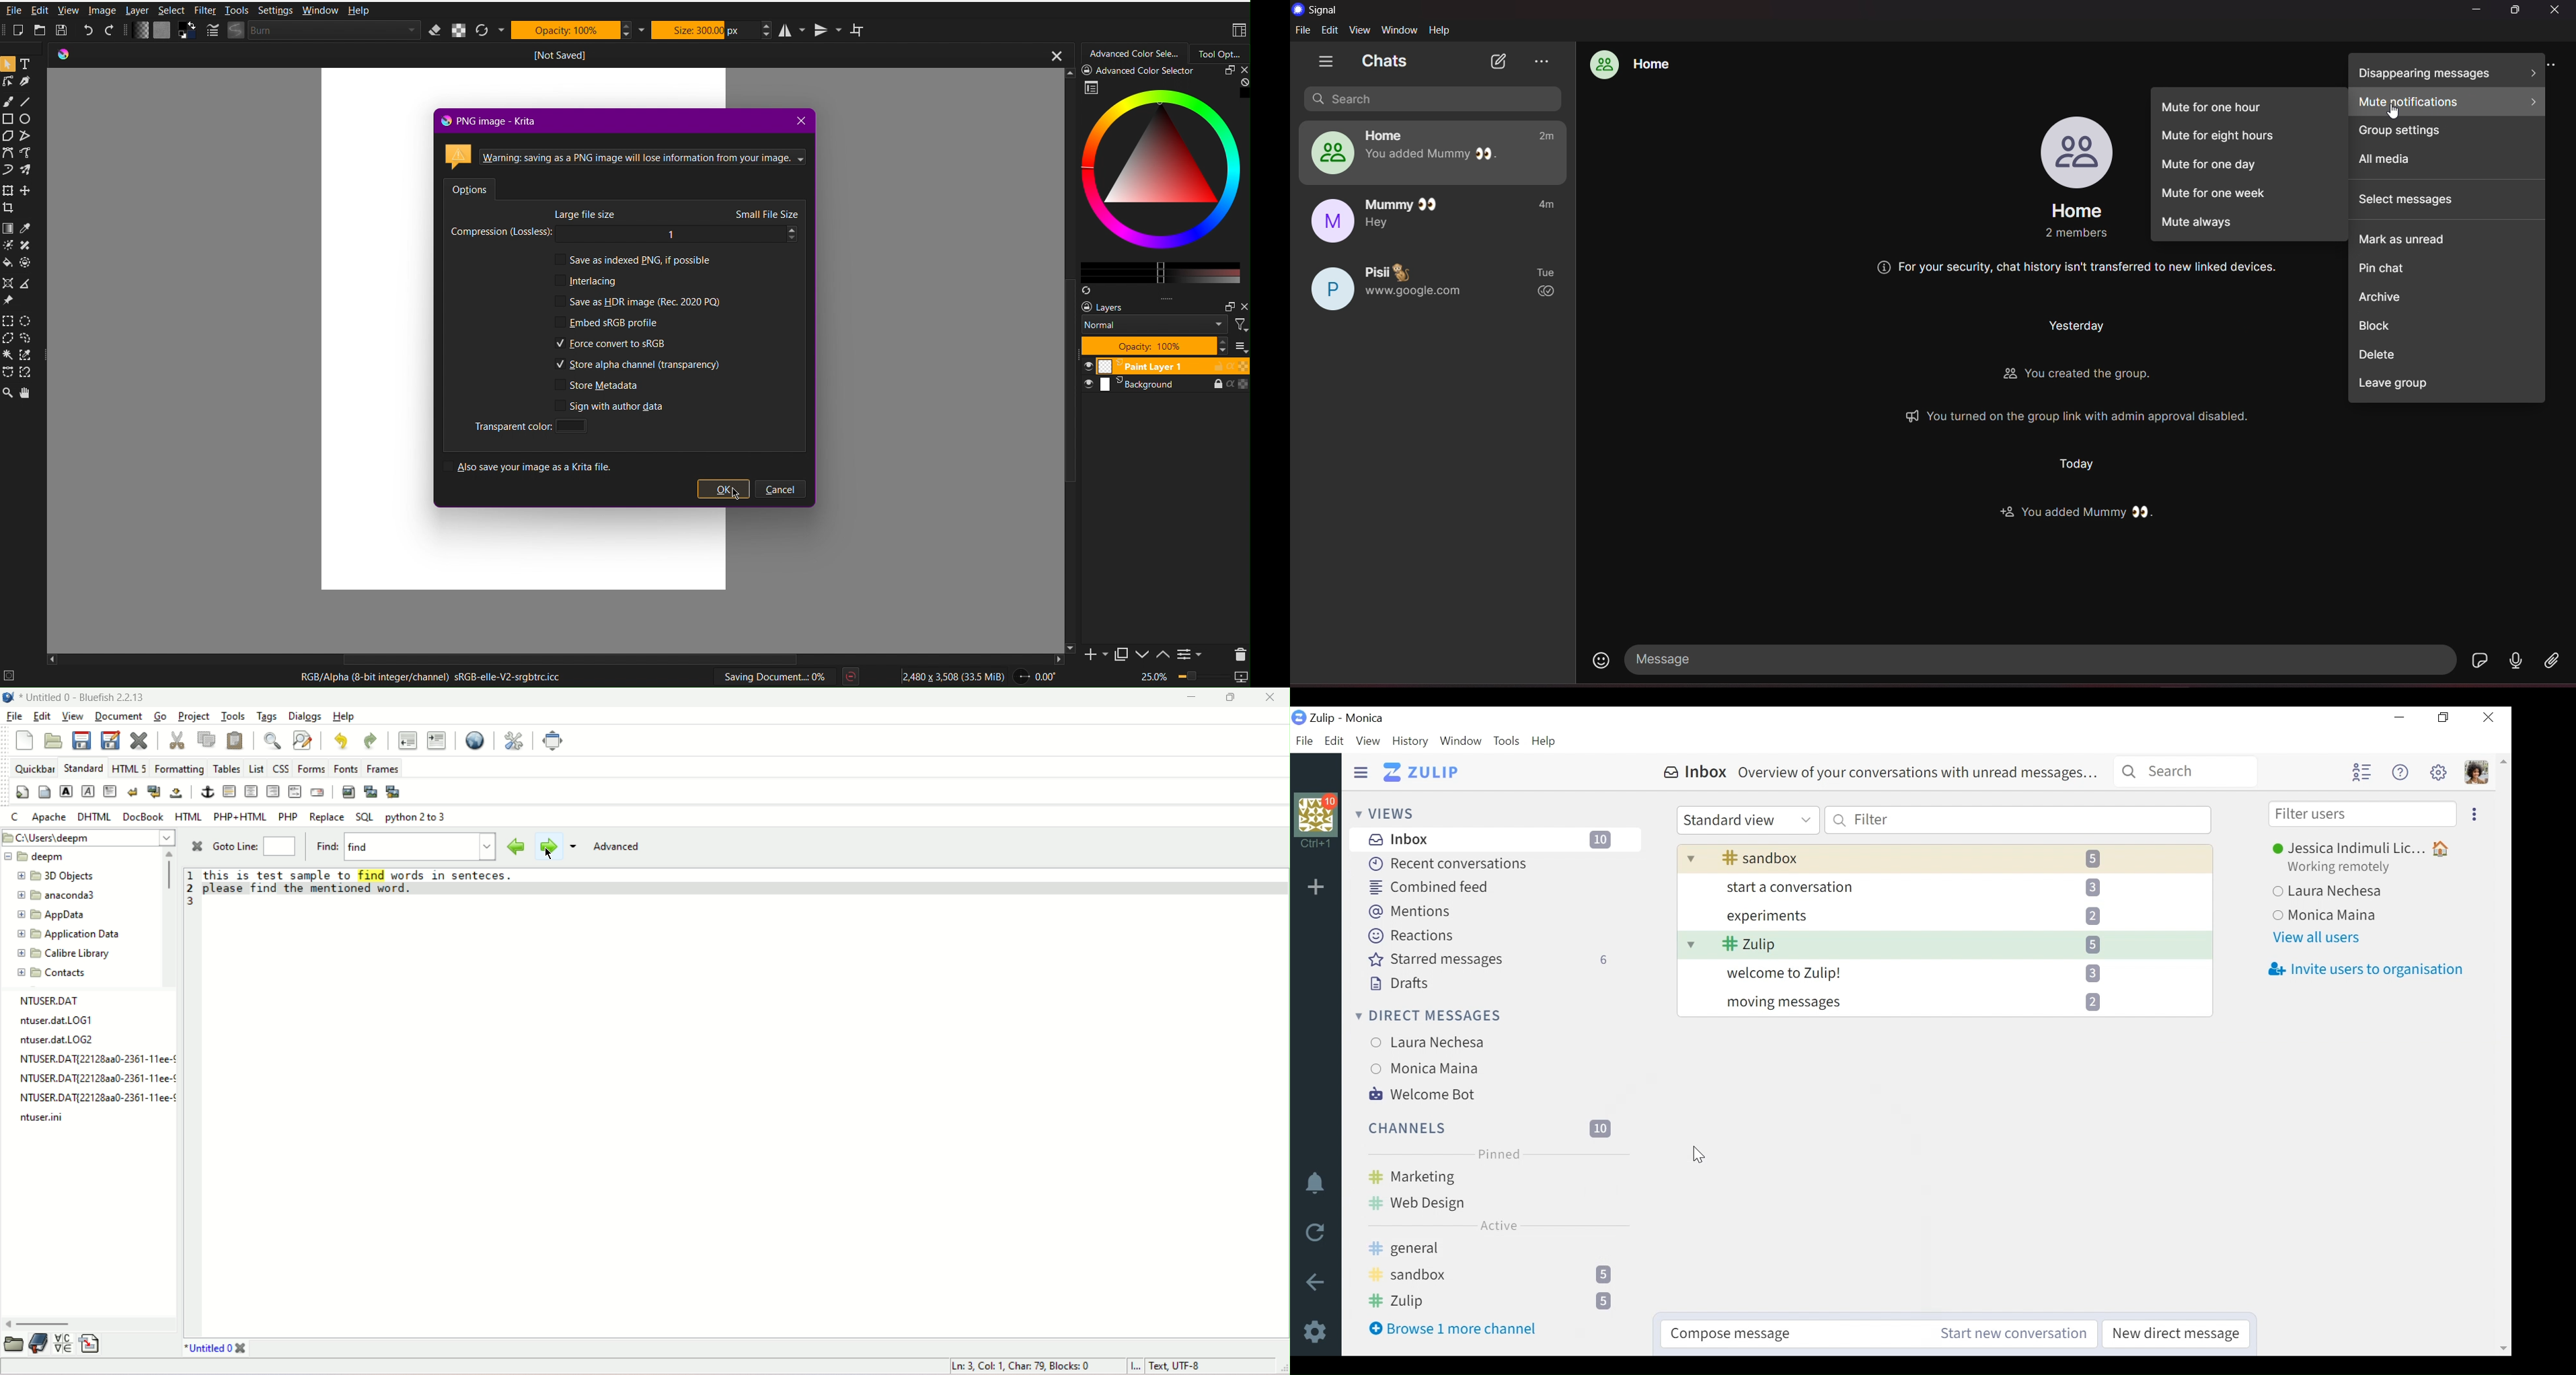  Describe the element at coordinates (2450, 71) in the screenshot. I see `disappearing messages` at that location.